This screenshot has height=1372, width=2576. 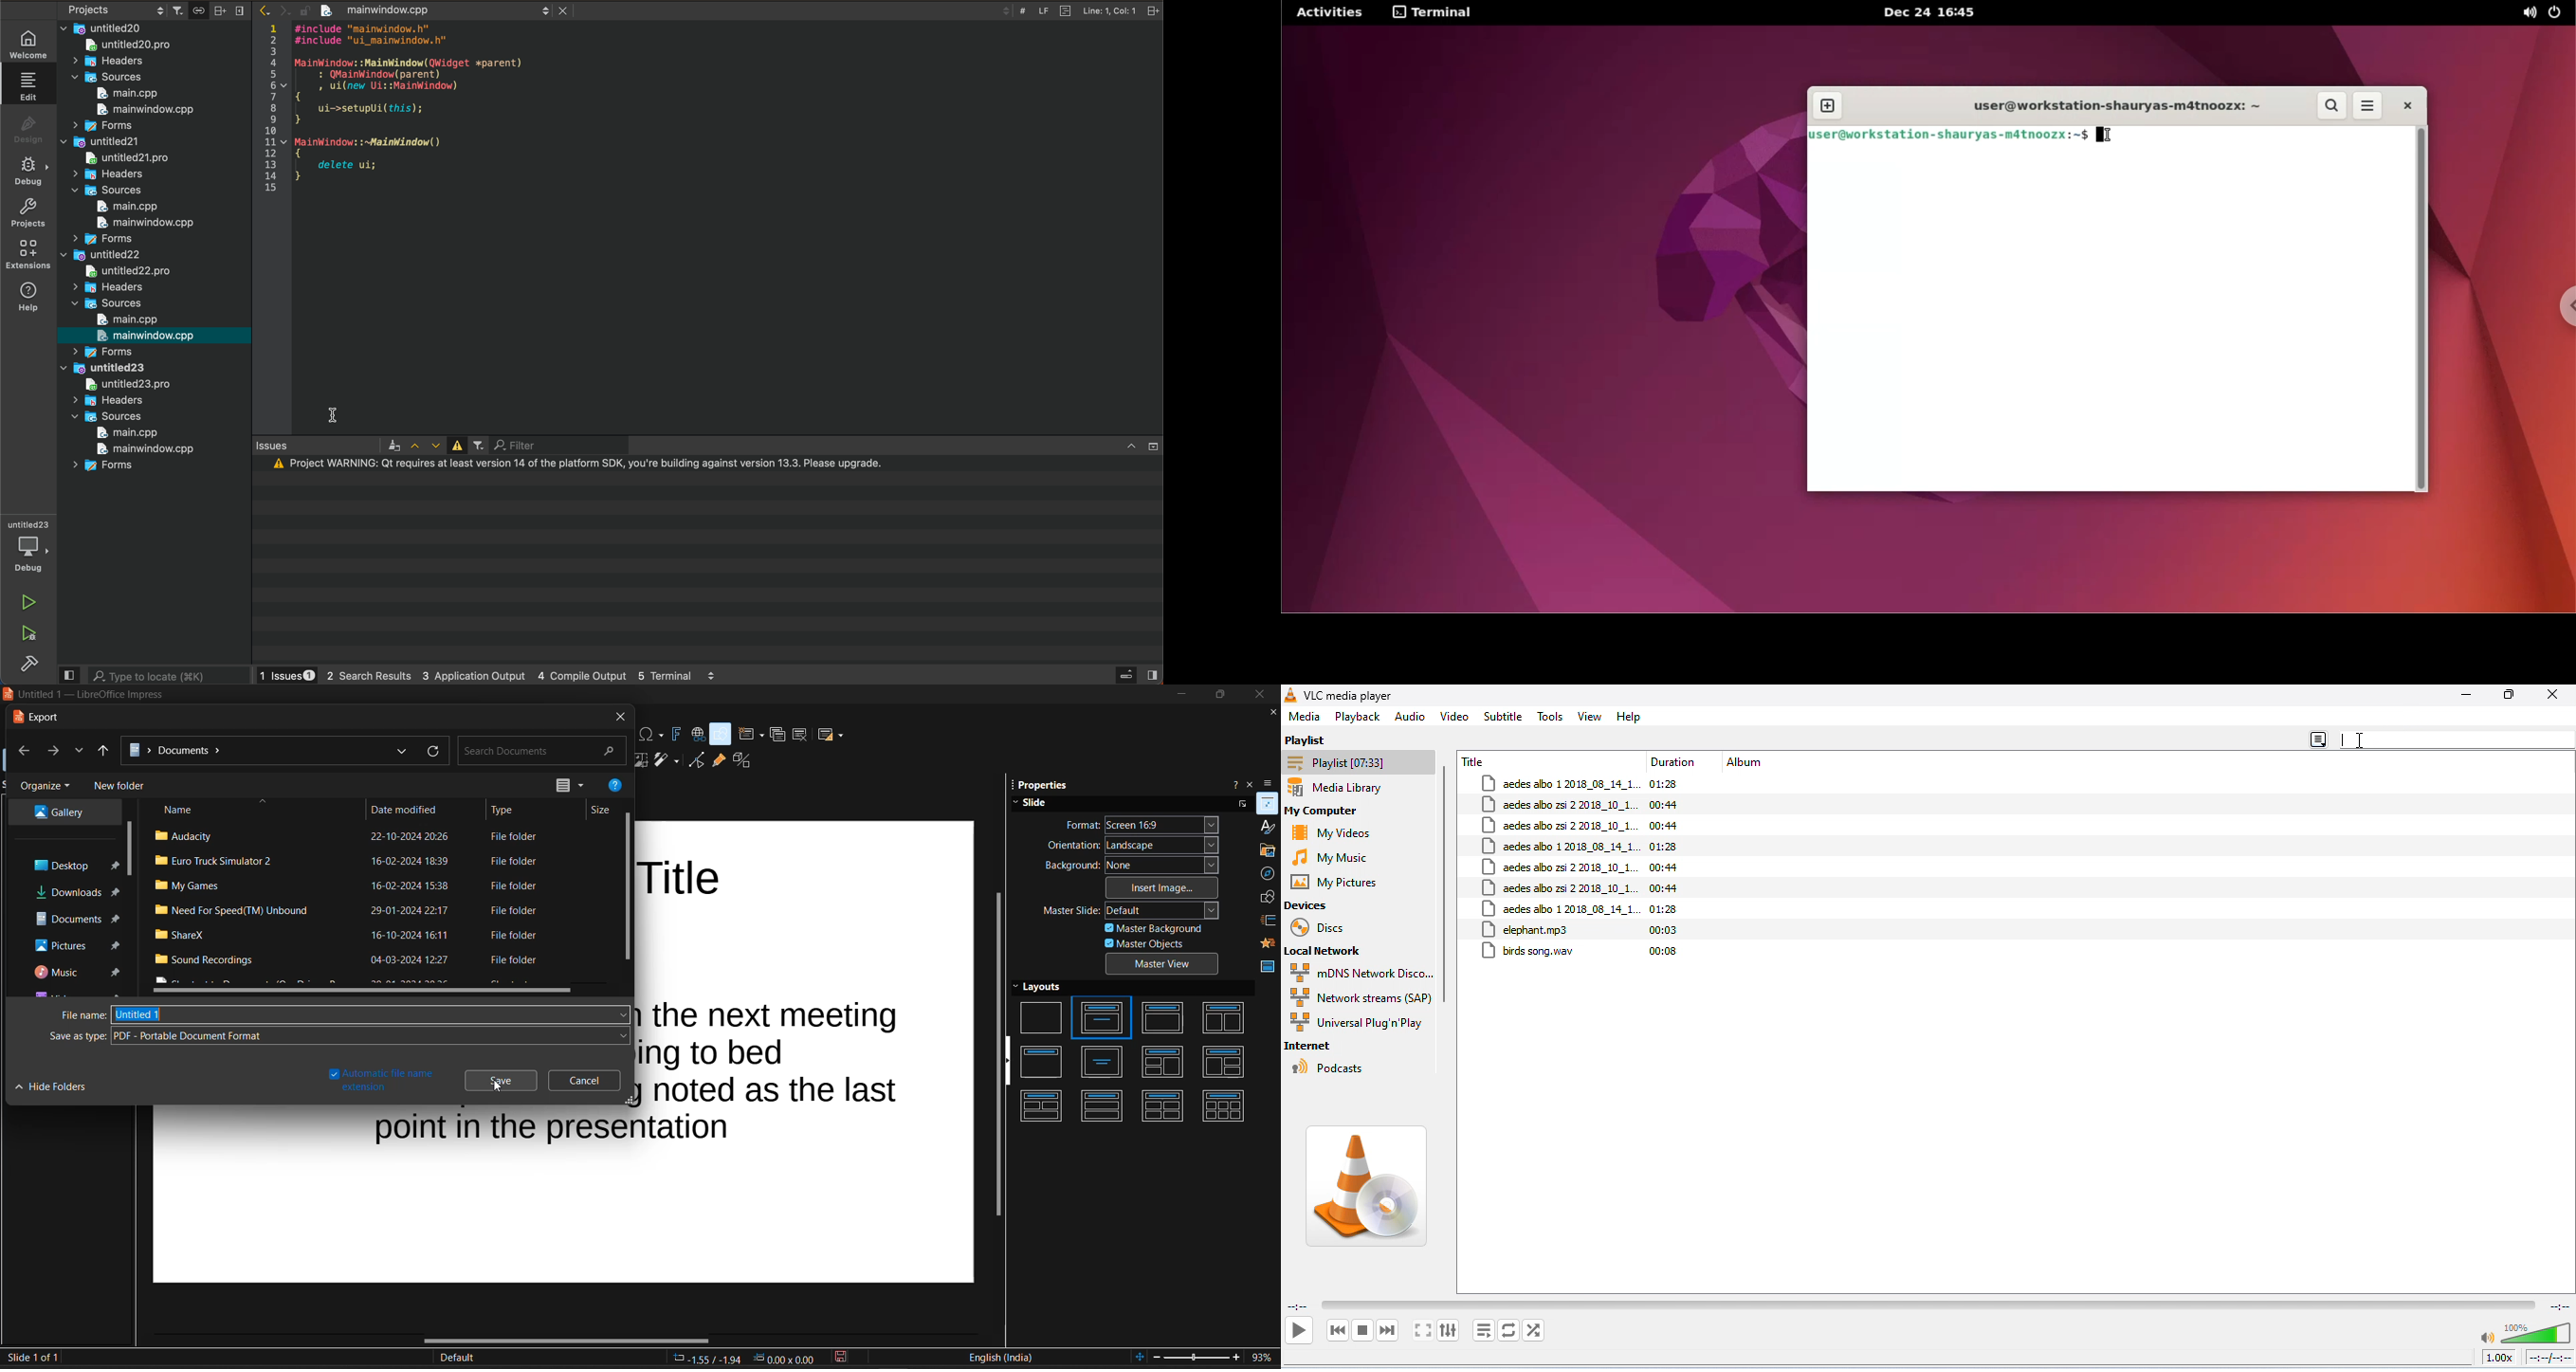 I want to click on back, so click(x=21, y=752).